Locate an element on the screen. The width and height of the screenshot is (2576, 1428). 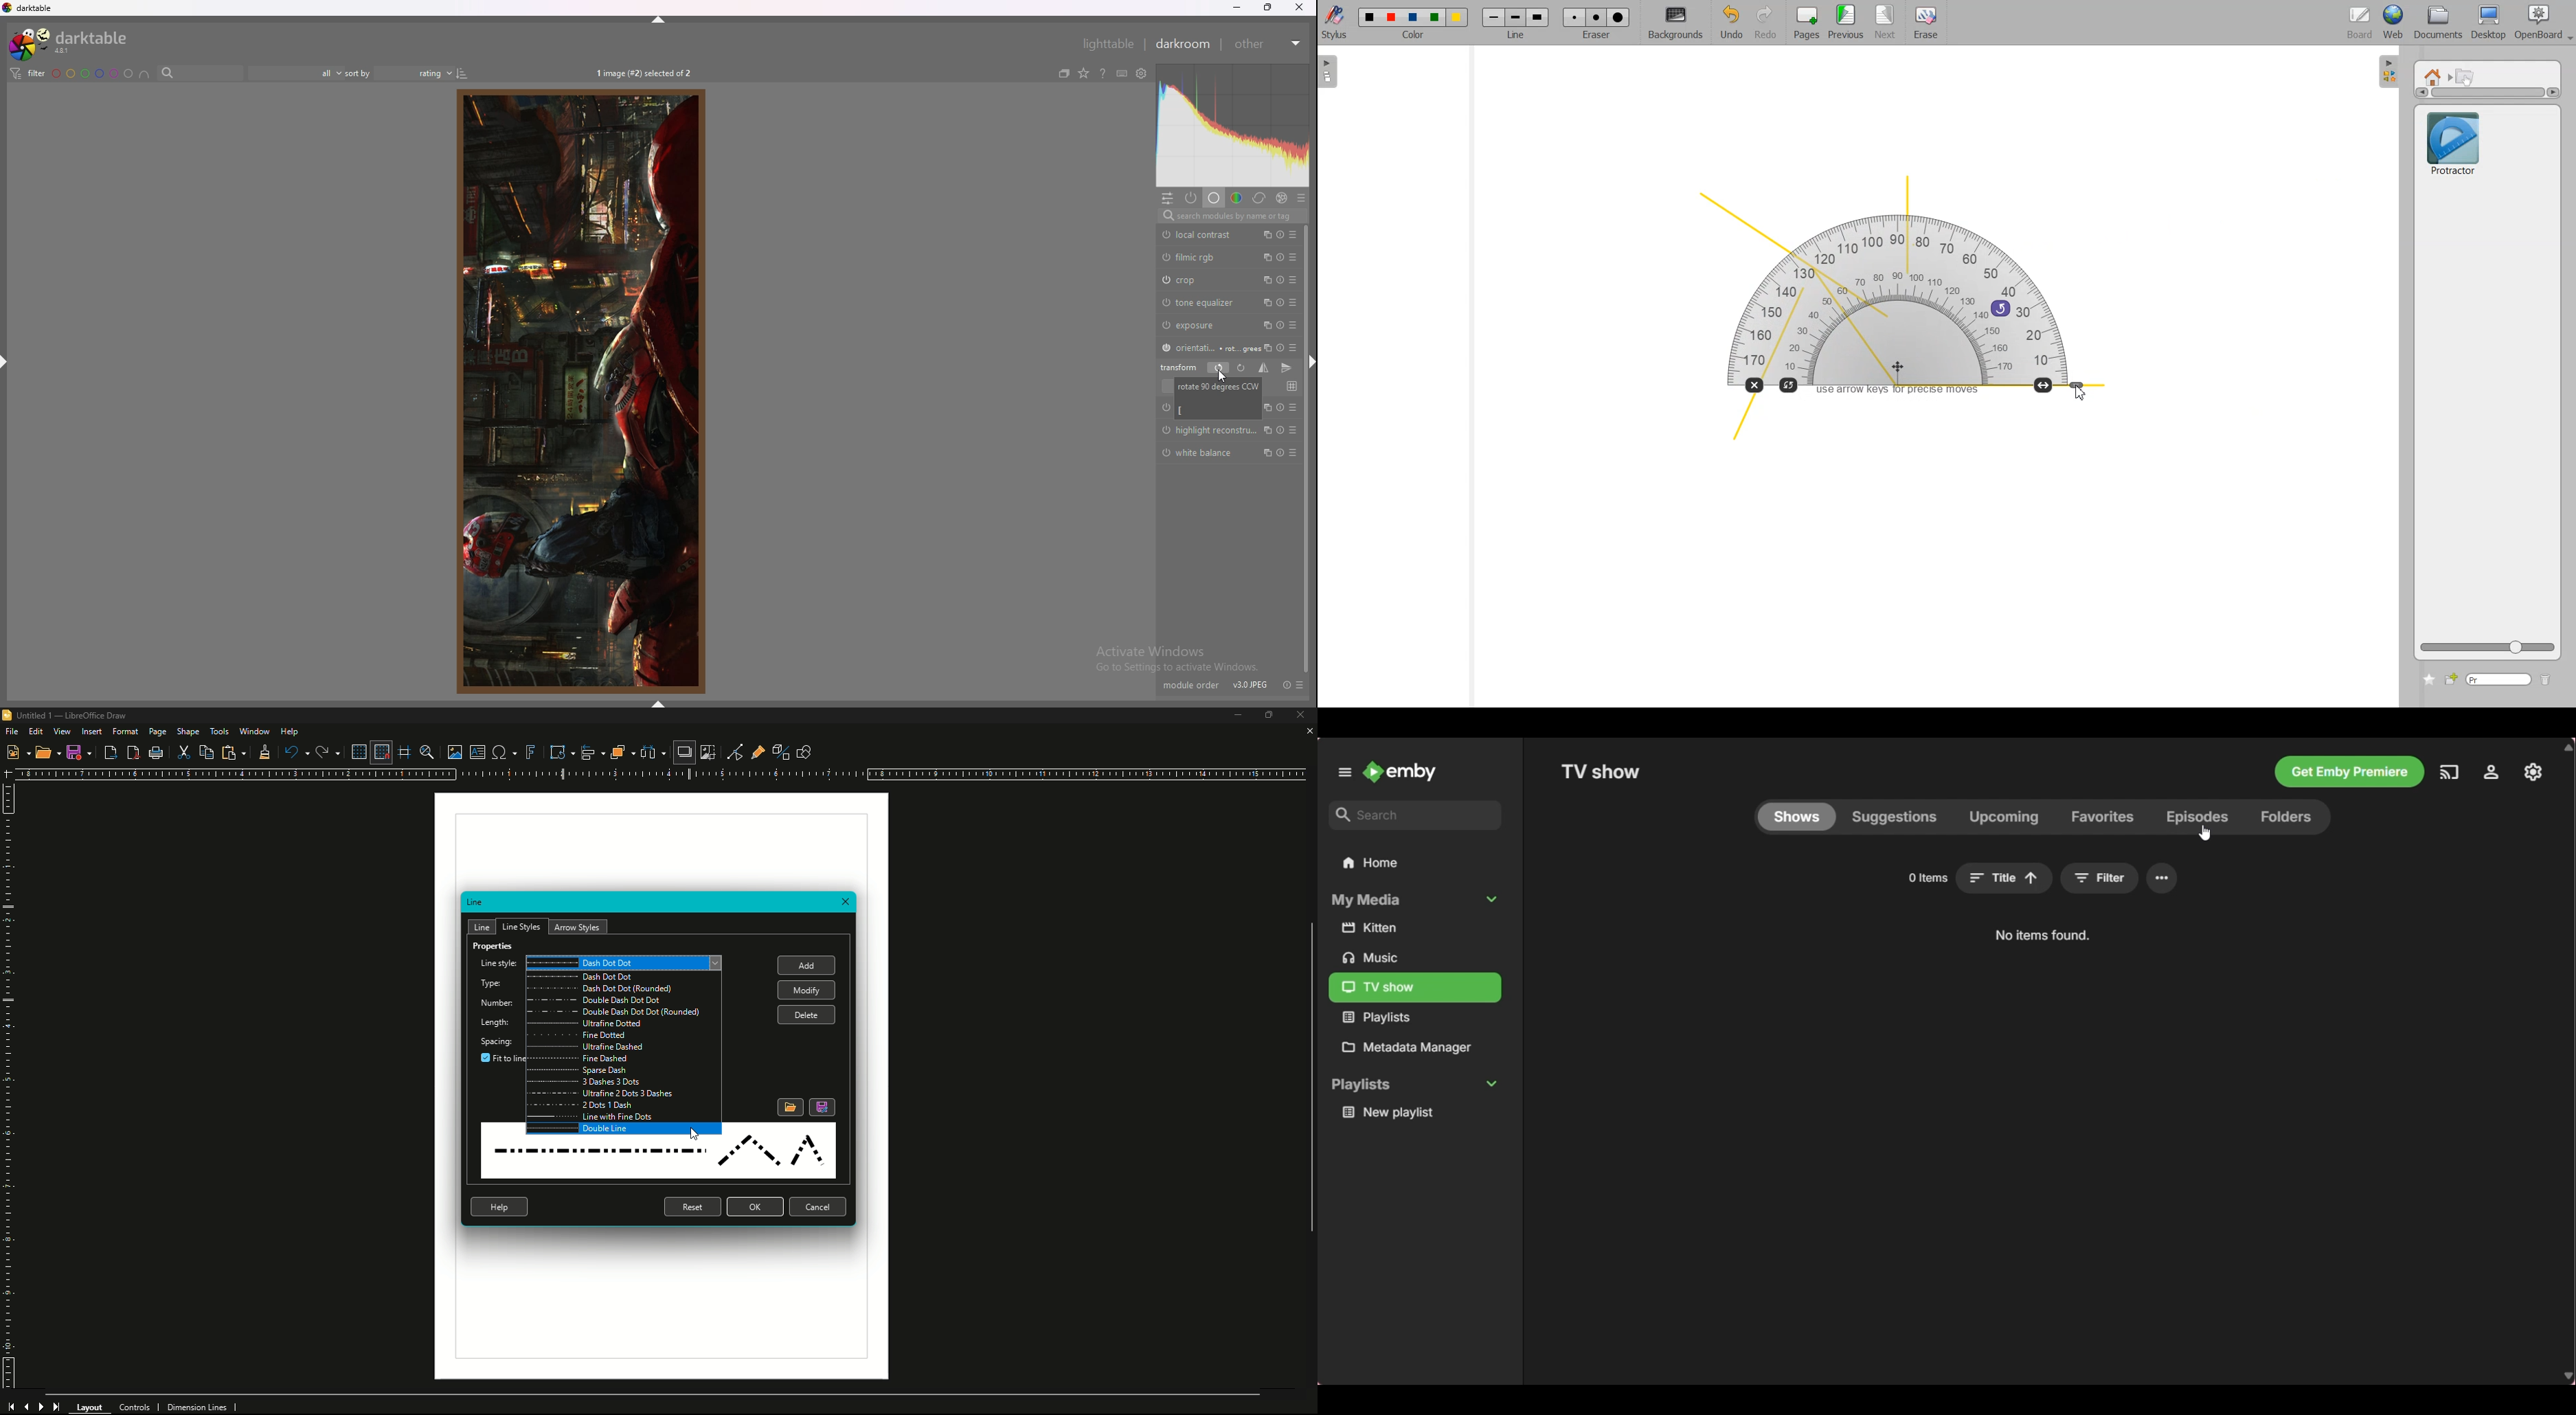
tone equalizer is located at coordinates (1200, 302).